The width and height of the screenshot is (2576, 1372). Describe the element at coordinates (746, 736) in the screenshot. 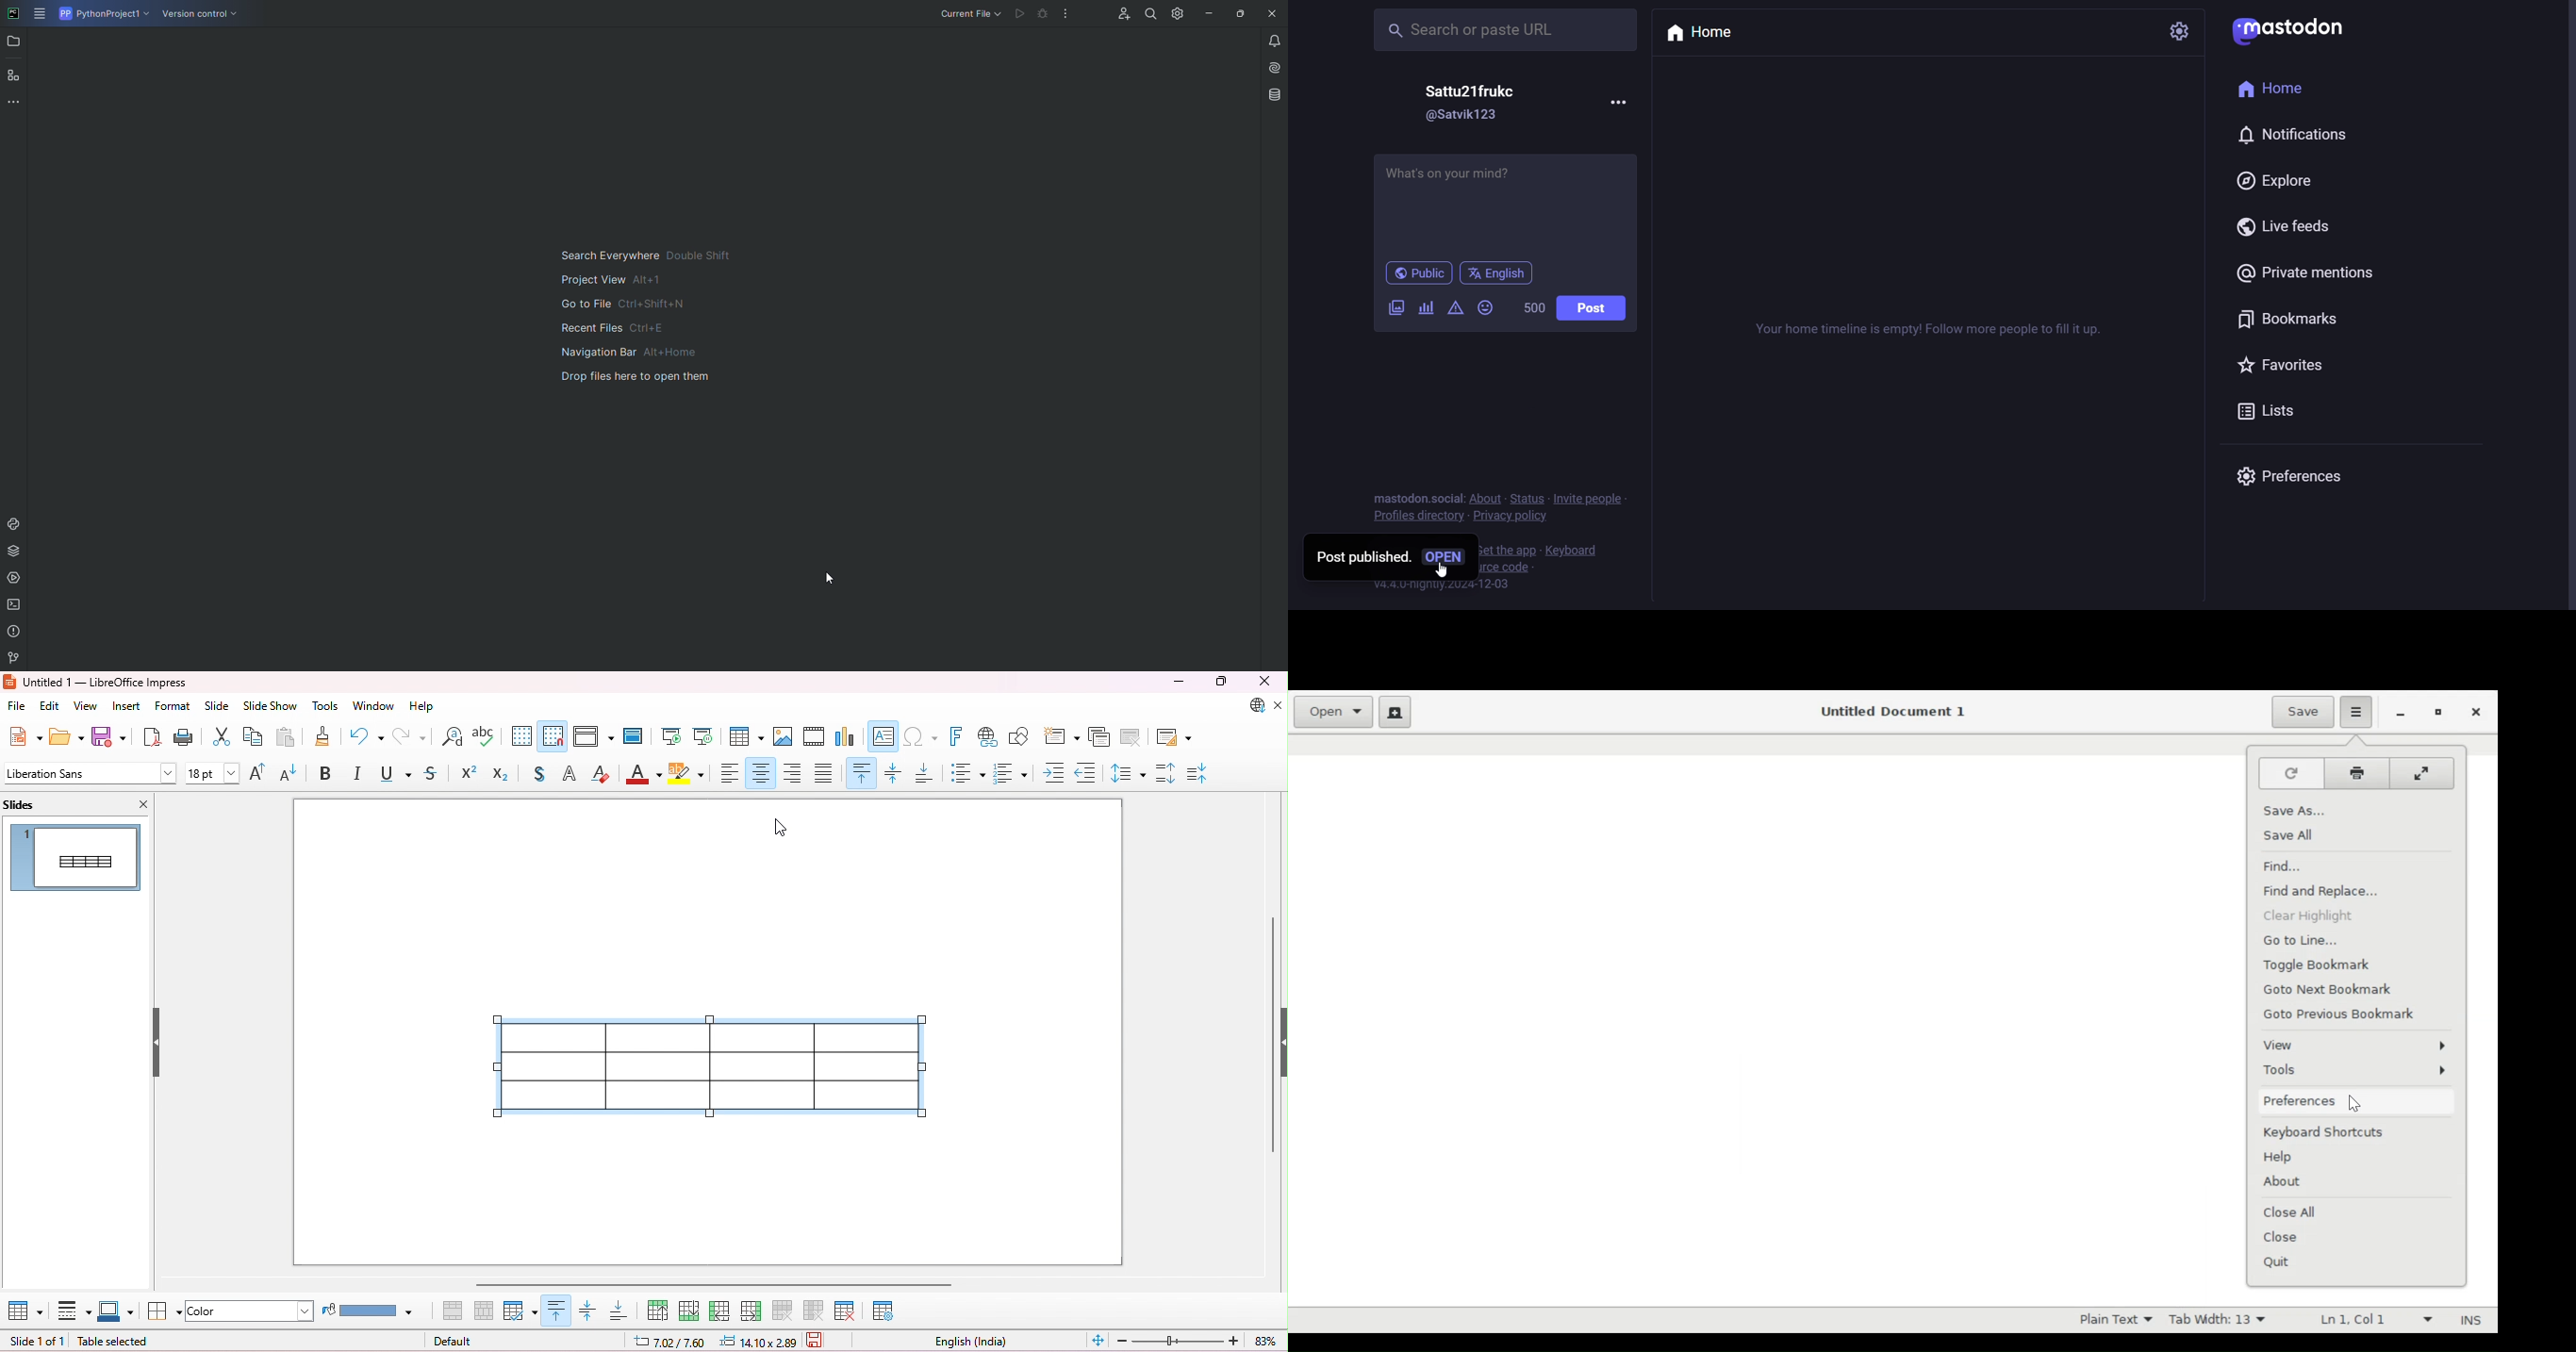

I see `insert table` at that location.